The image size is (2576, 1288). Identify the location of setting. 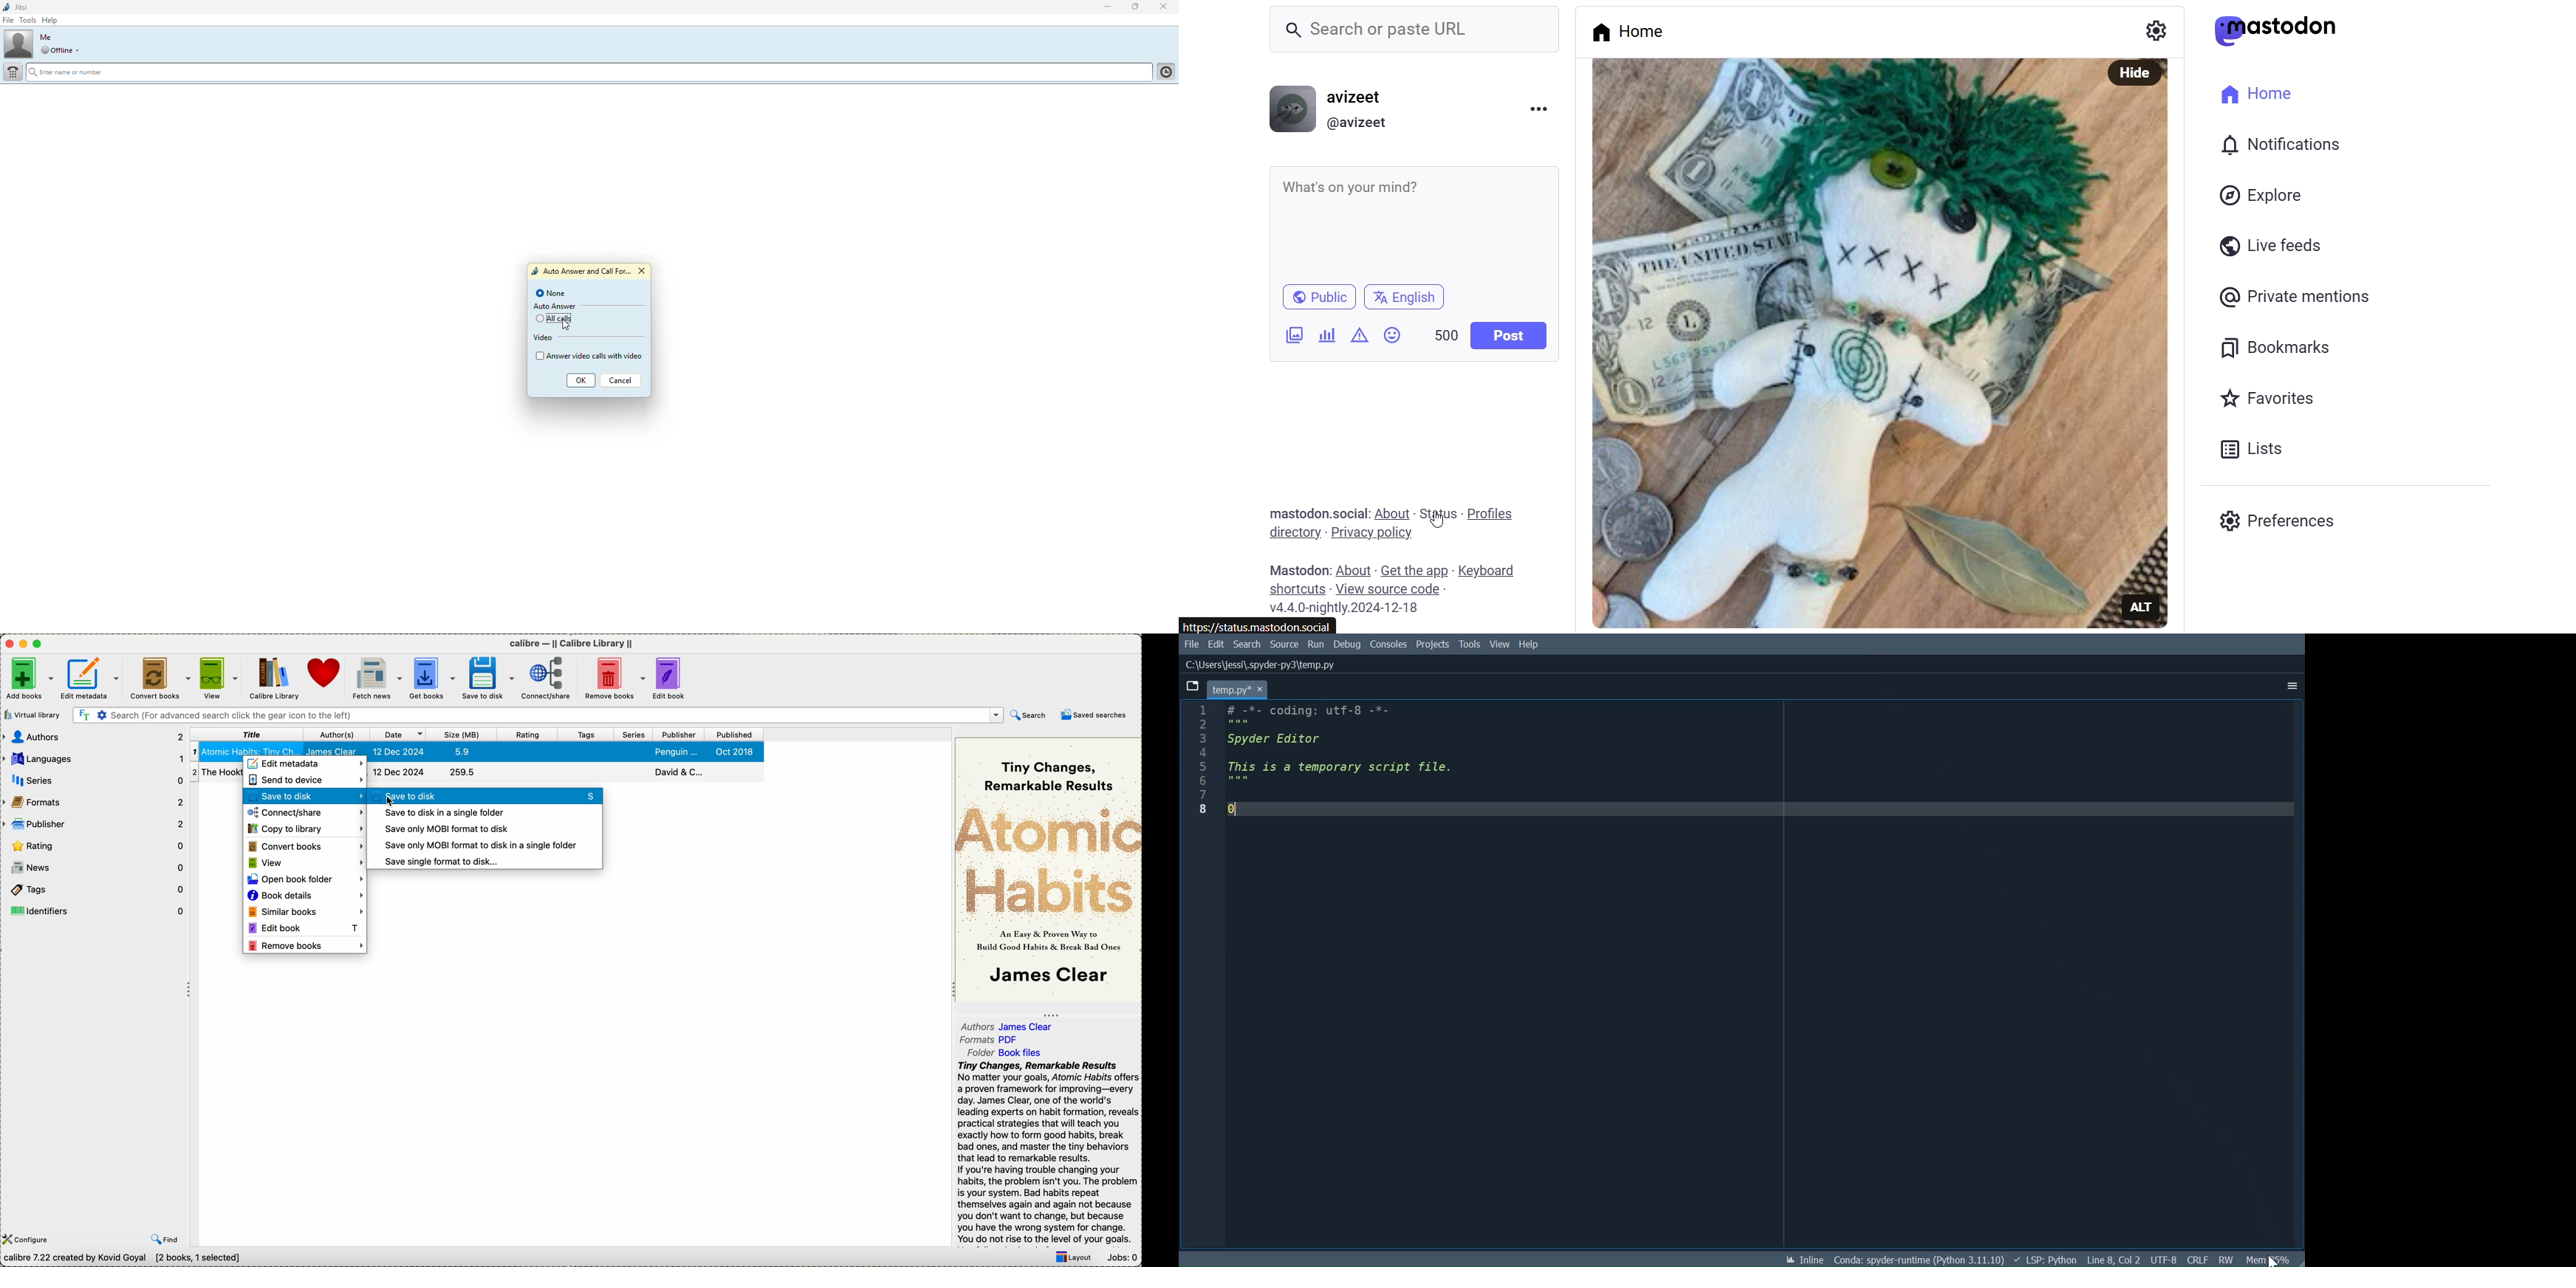
(2154, 30).